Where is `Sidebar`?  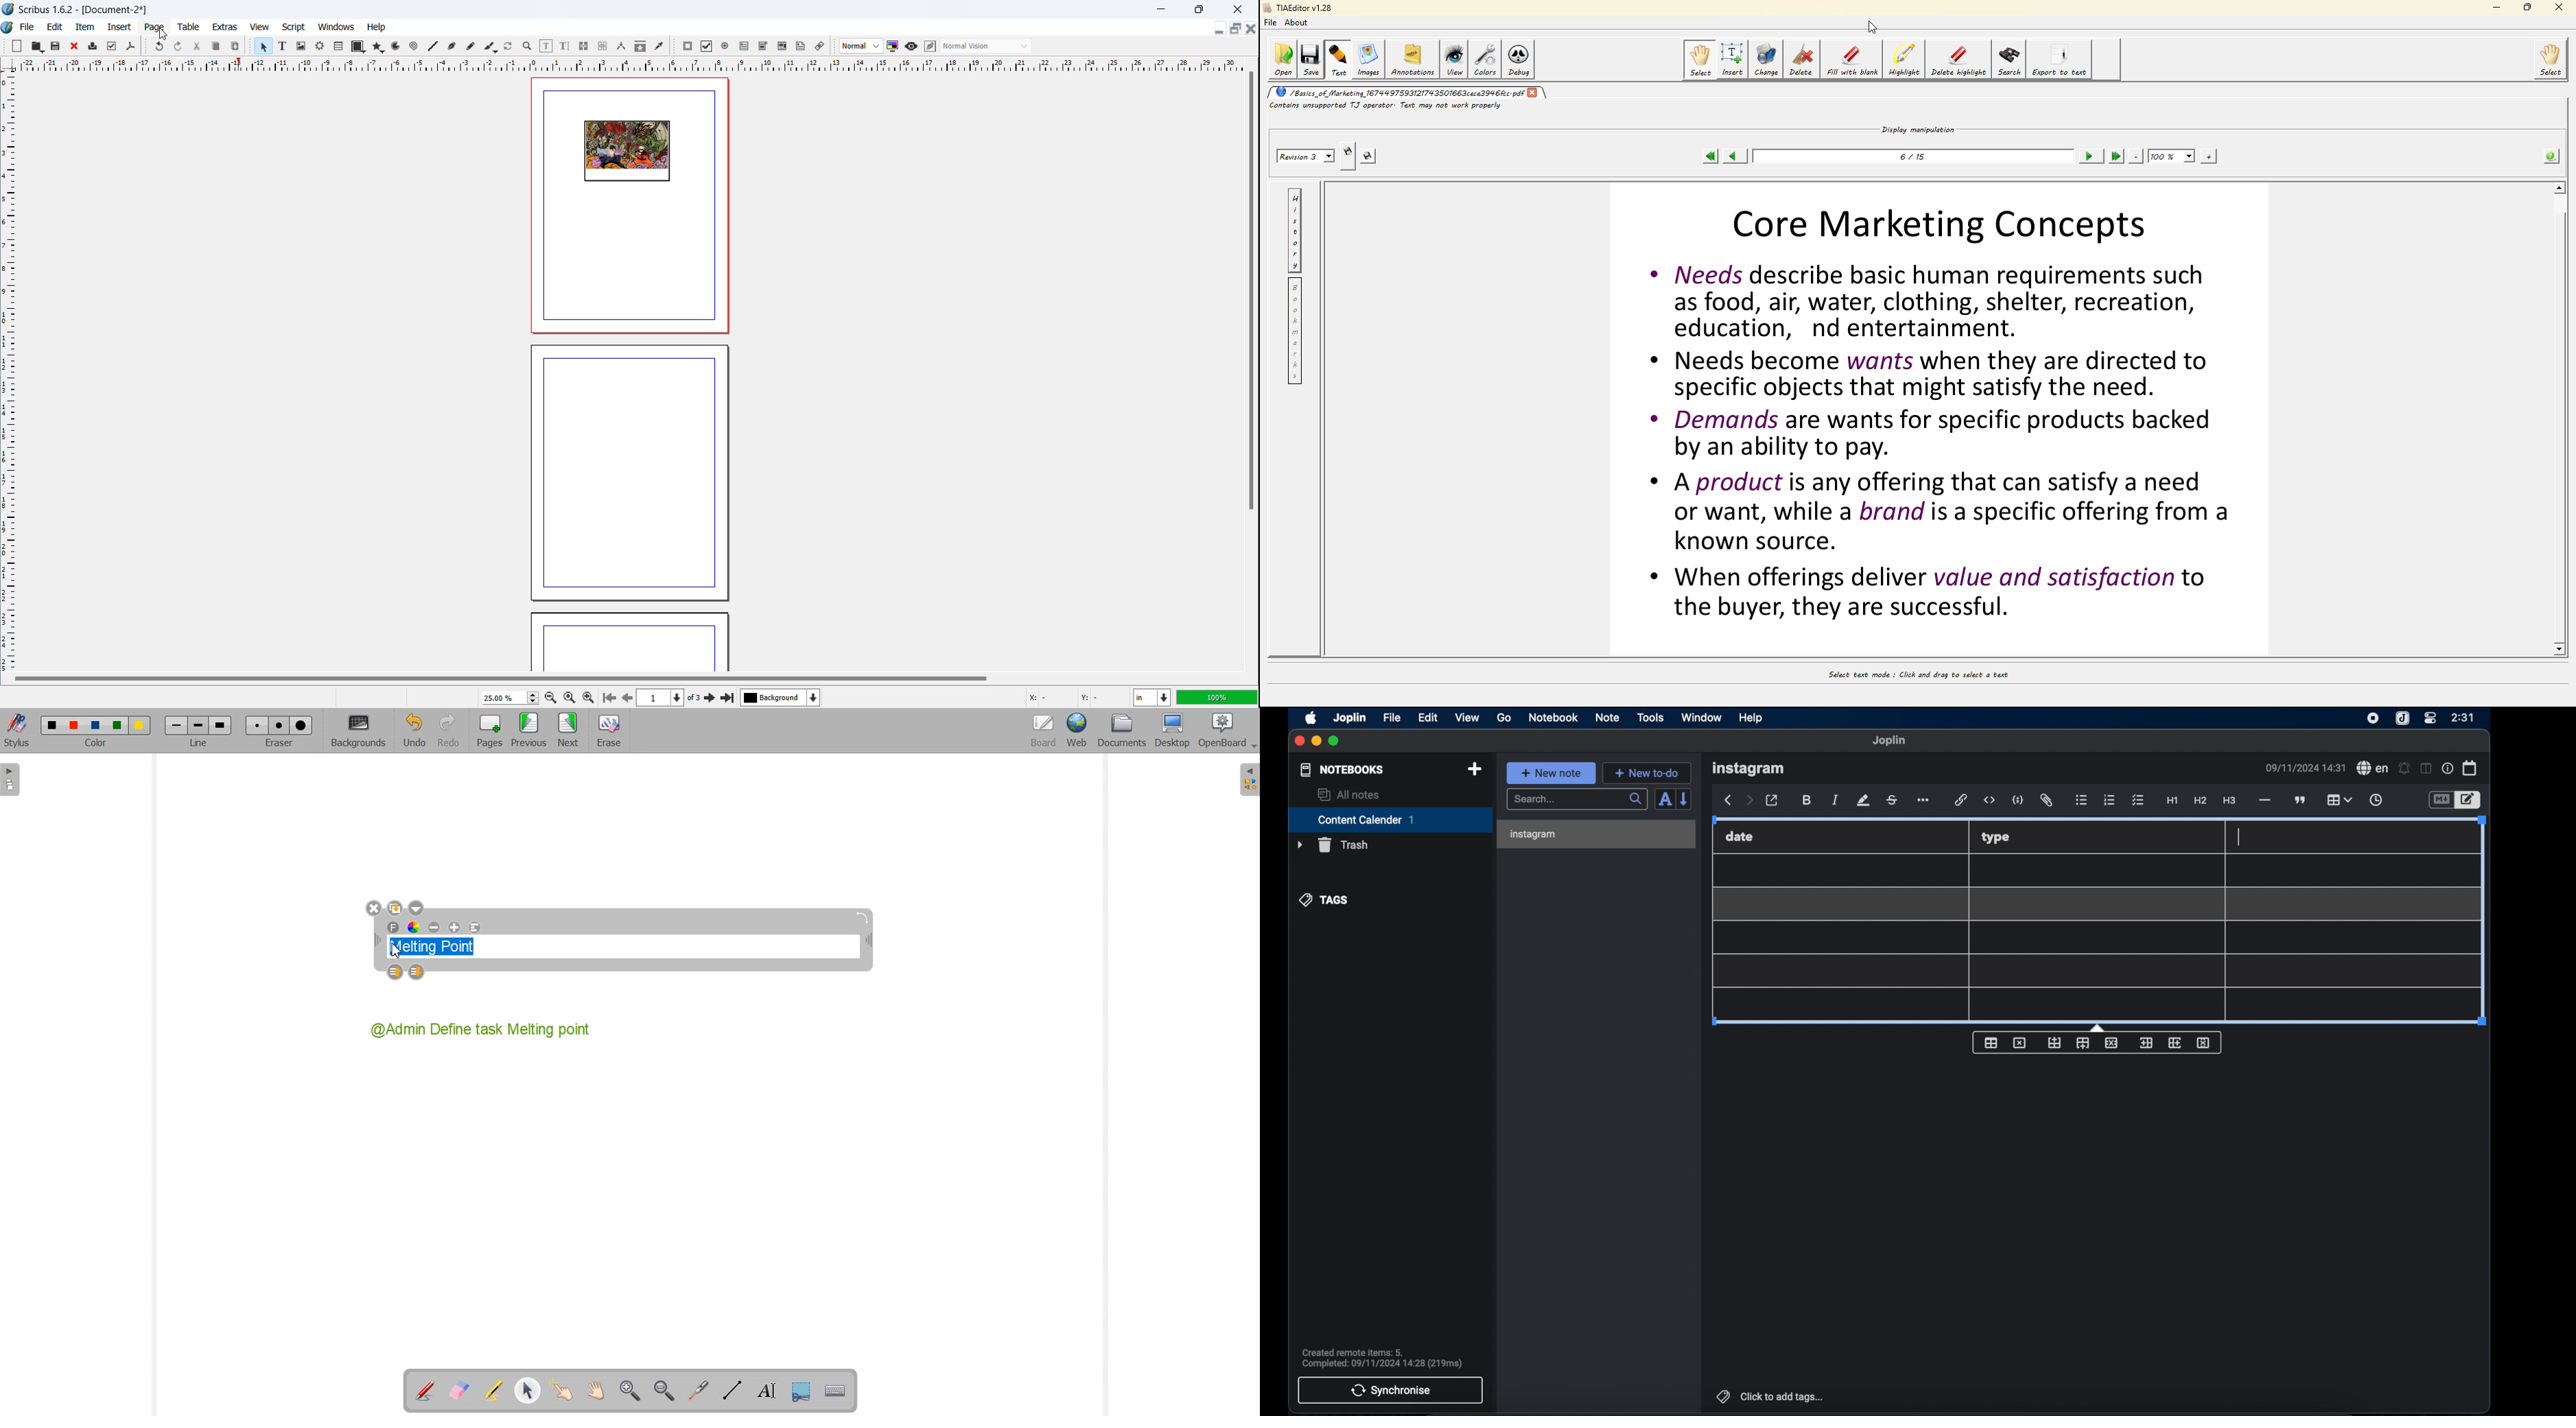 Sidebar is located at coordinates (1247, 780).